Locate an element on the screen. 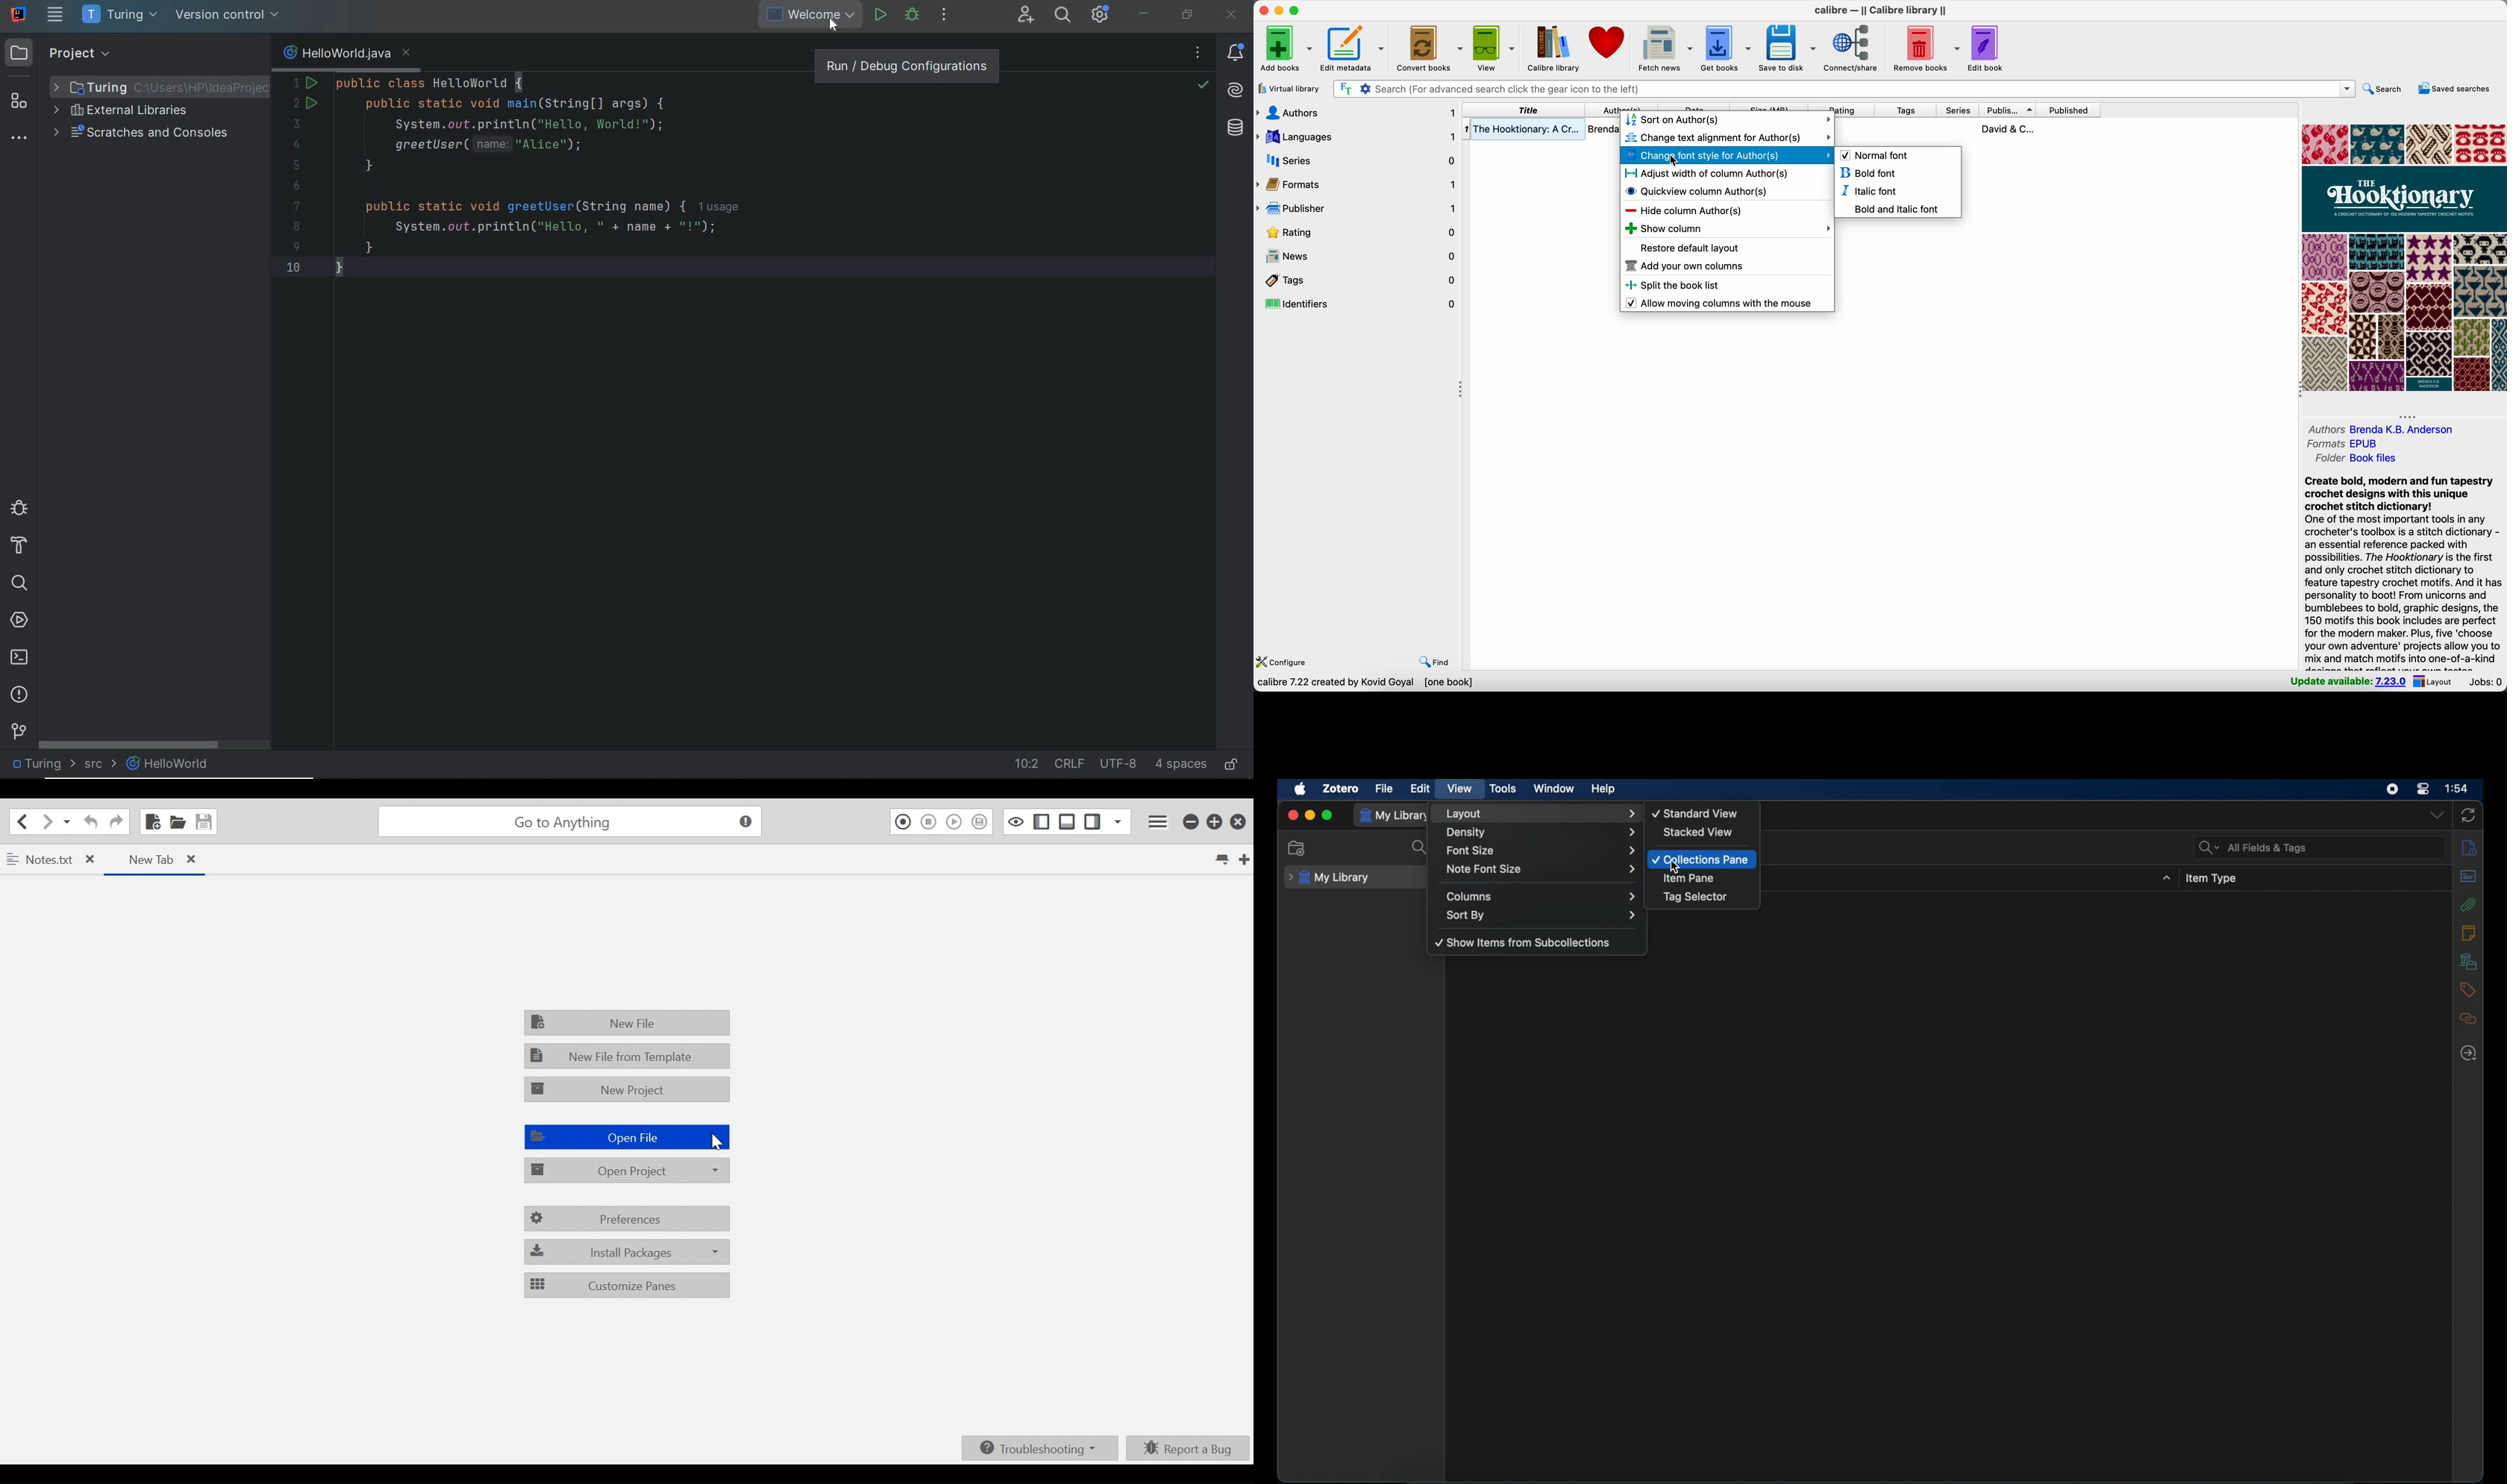 This screenshot has width=2520, height=1484. Project folder is located at coordinates (146, 87).